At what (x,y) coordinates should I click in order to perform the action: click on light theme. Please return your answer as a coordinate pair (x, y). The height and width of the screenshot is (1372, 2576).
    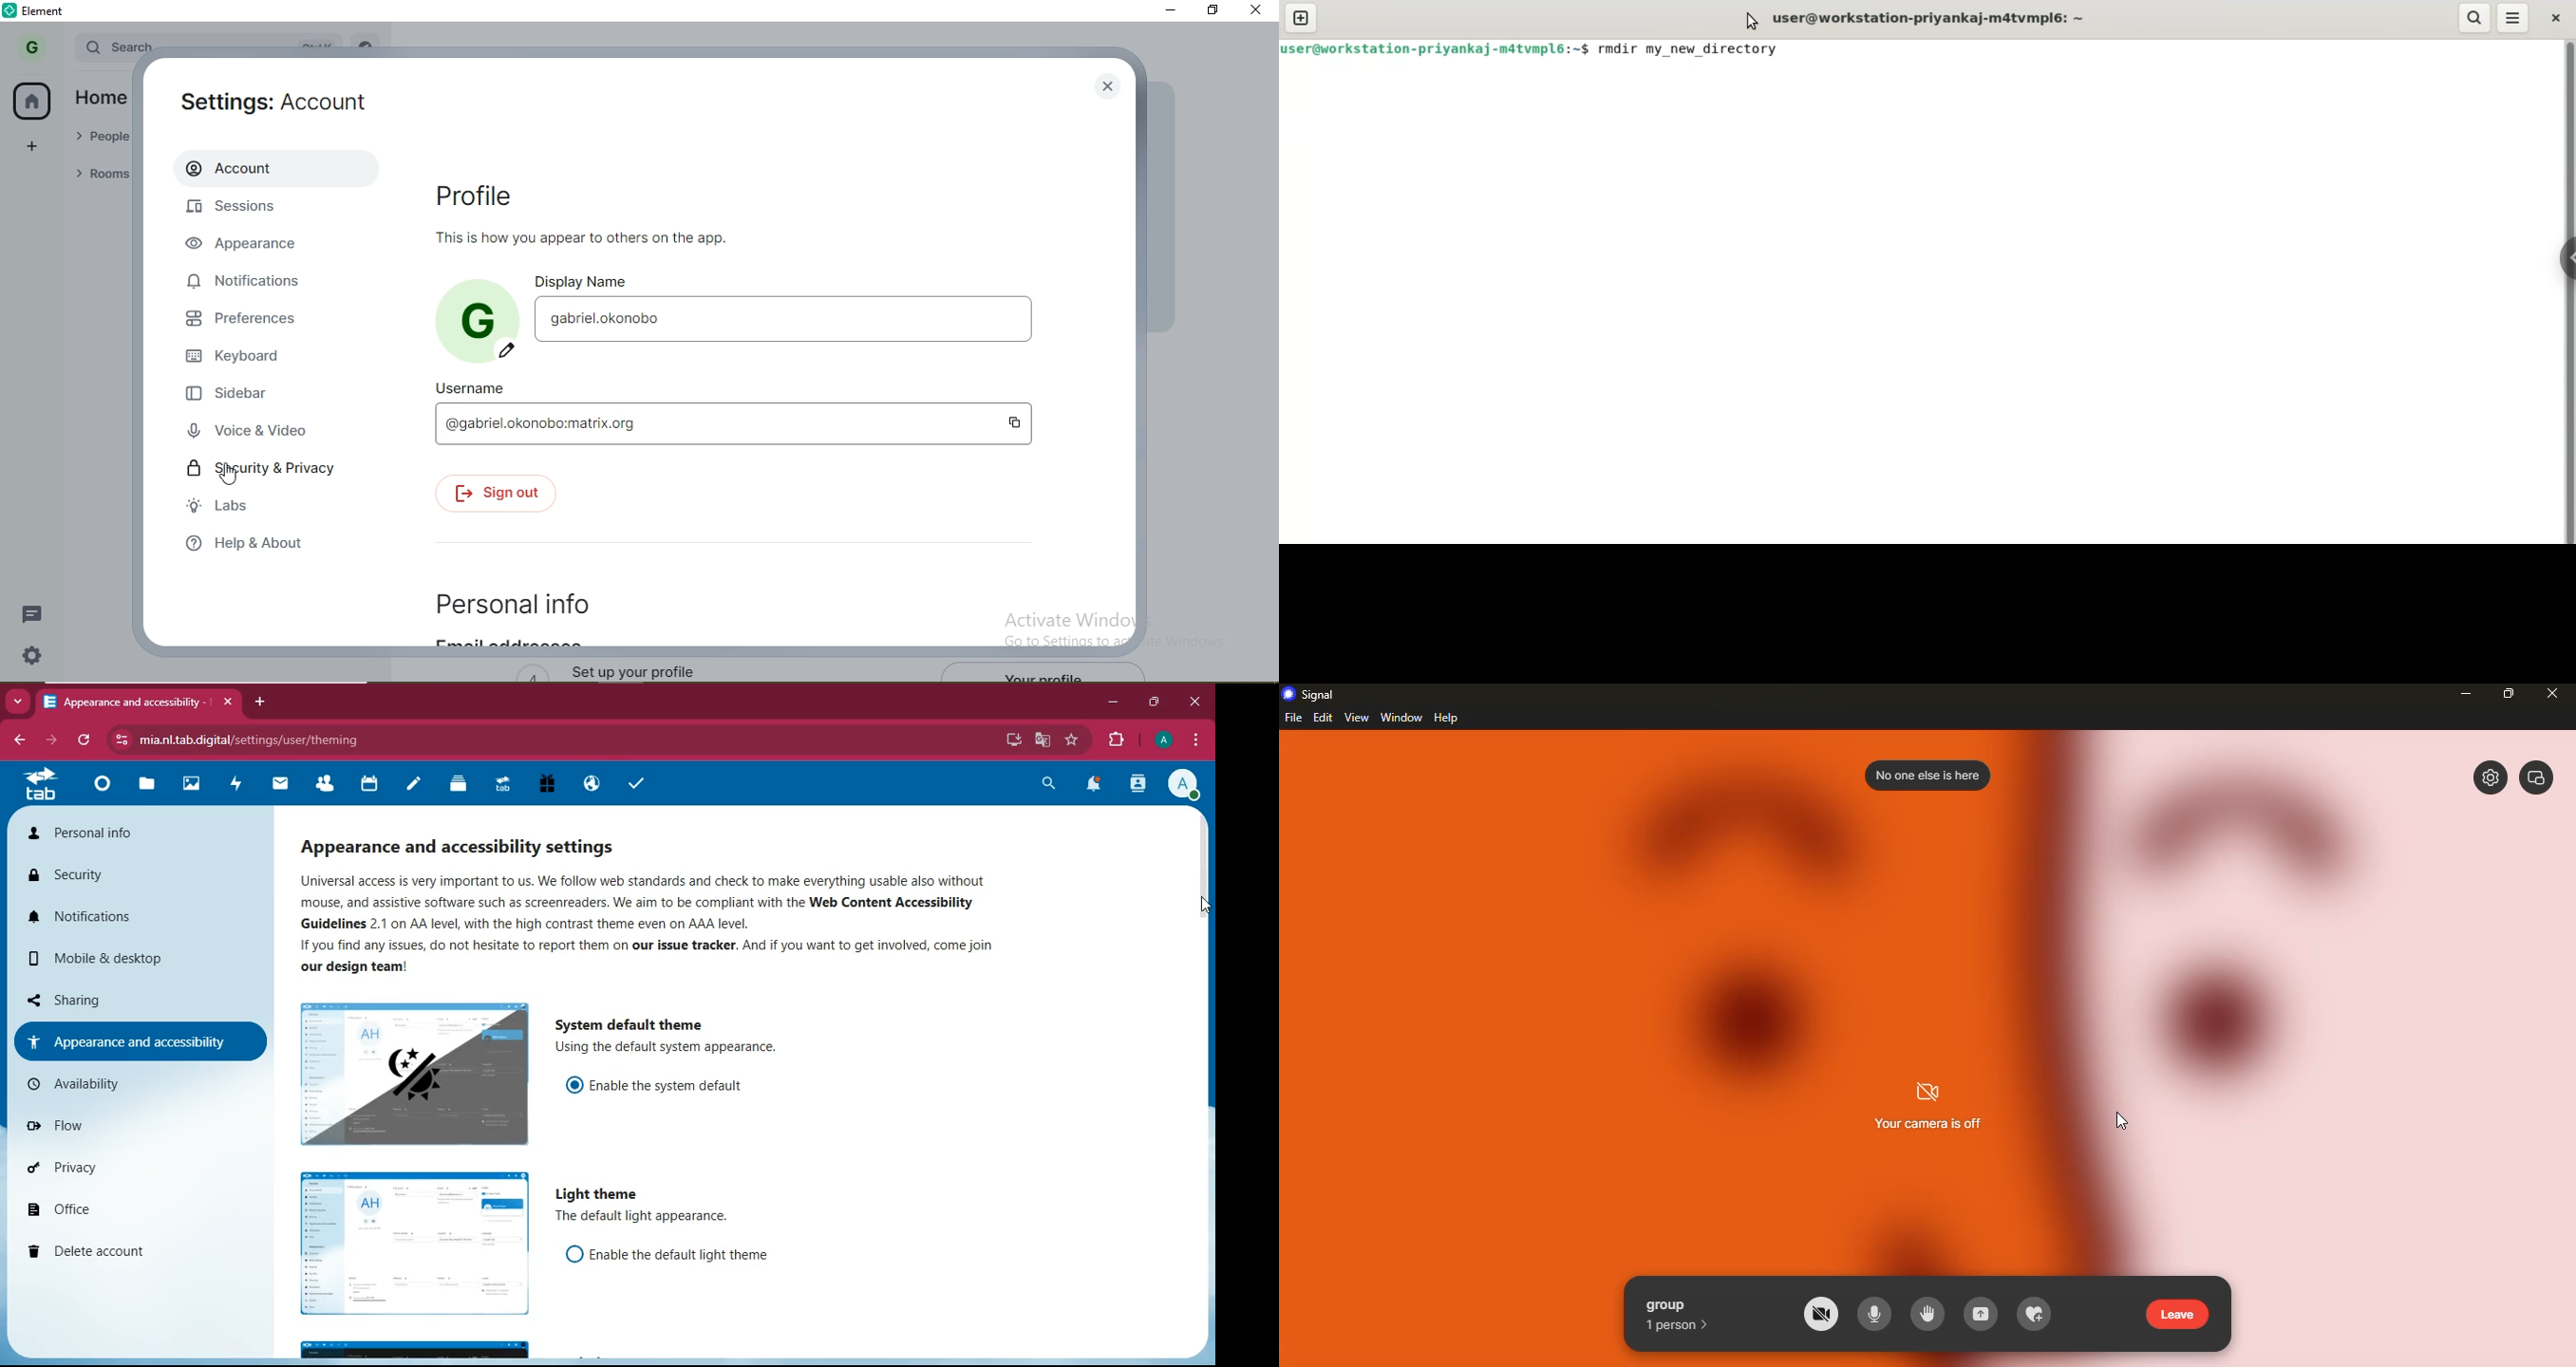
    Looking at the image, I should click on (615, 1193).